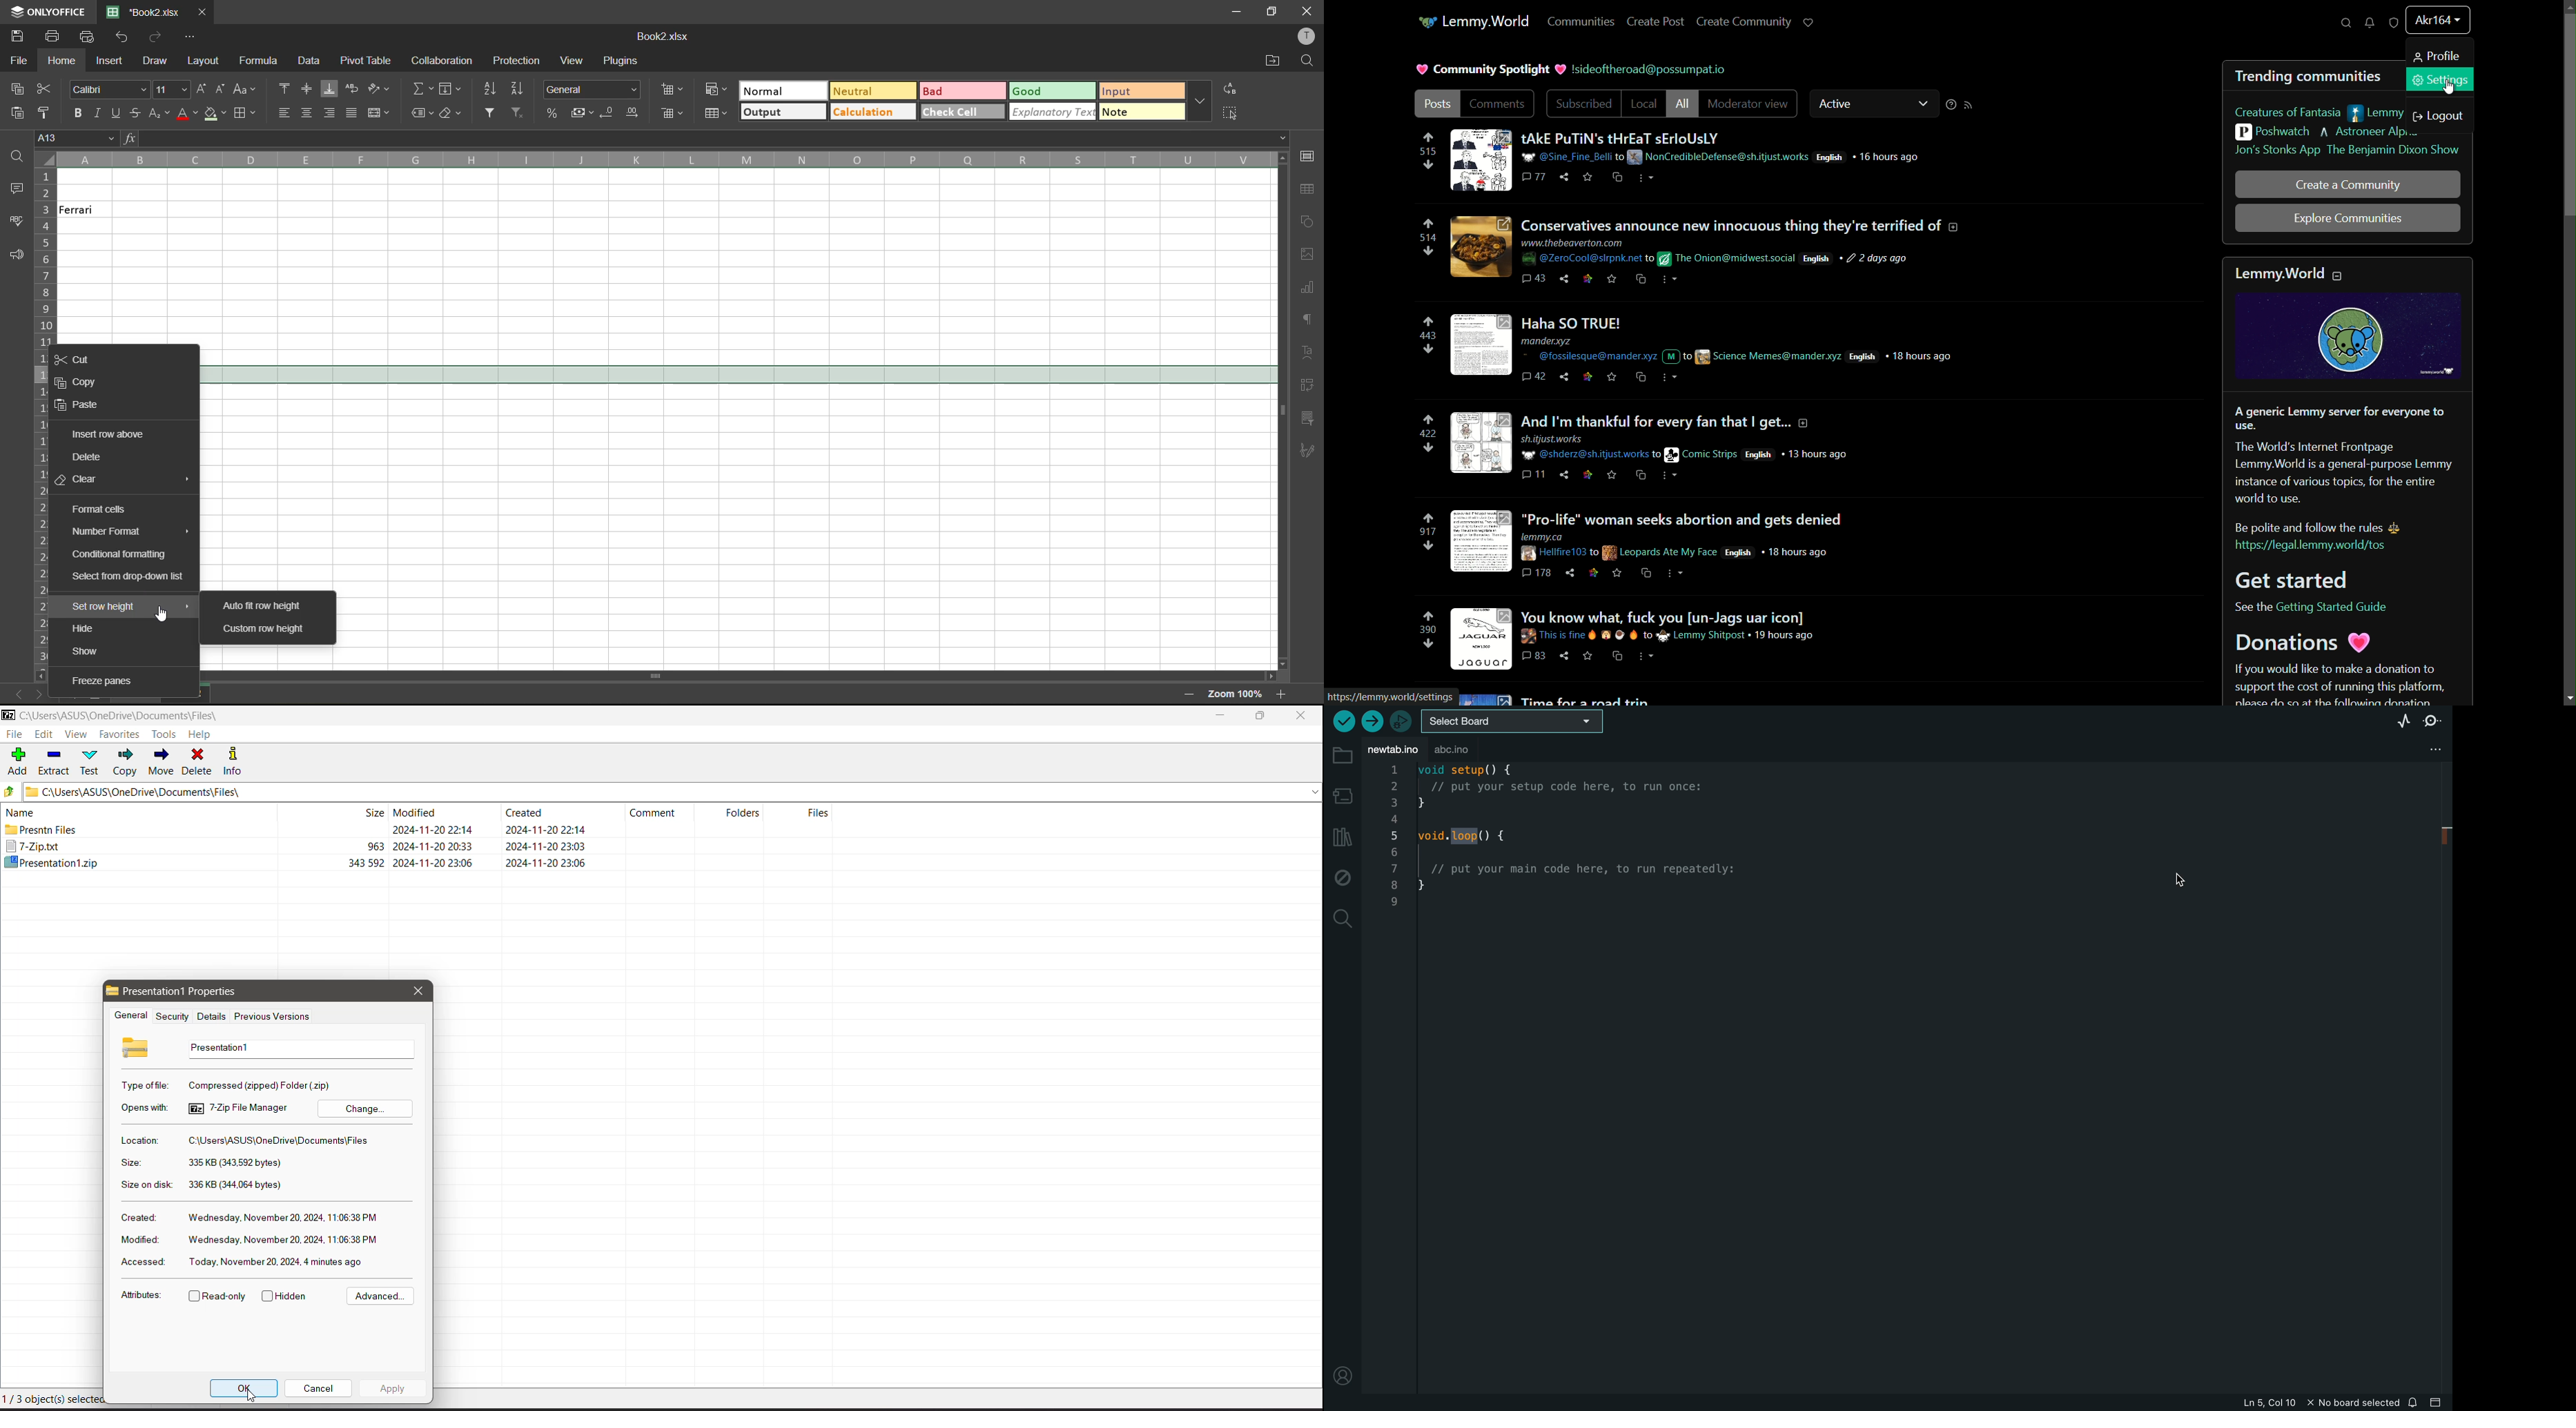 The width and height of the screenshot is (2576, 1428). What do you see at coordinates (114, 113) in the screenshot?
I see `underline` at bounding box center [114, 113].